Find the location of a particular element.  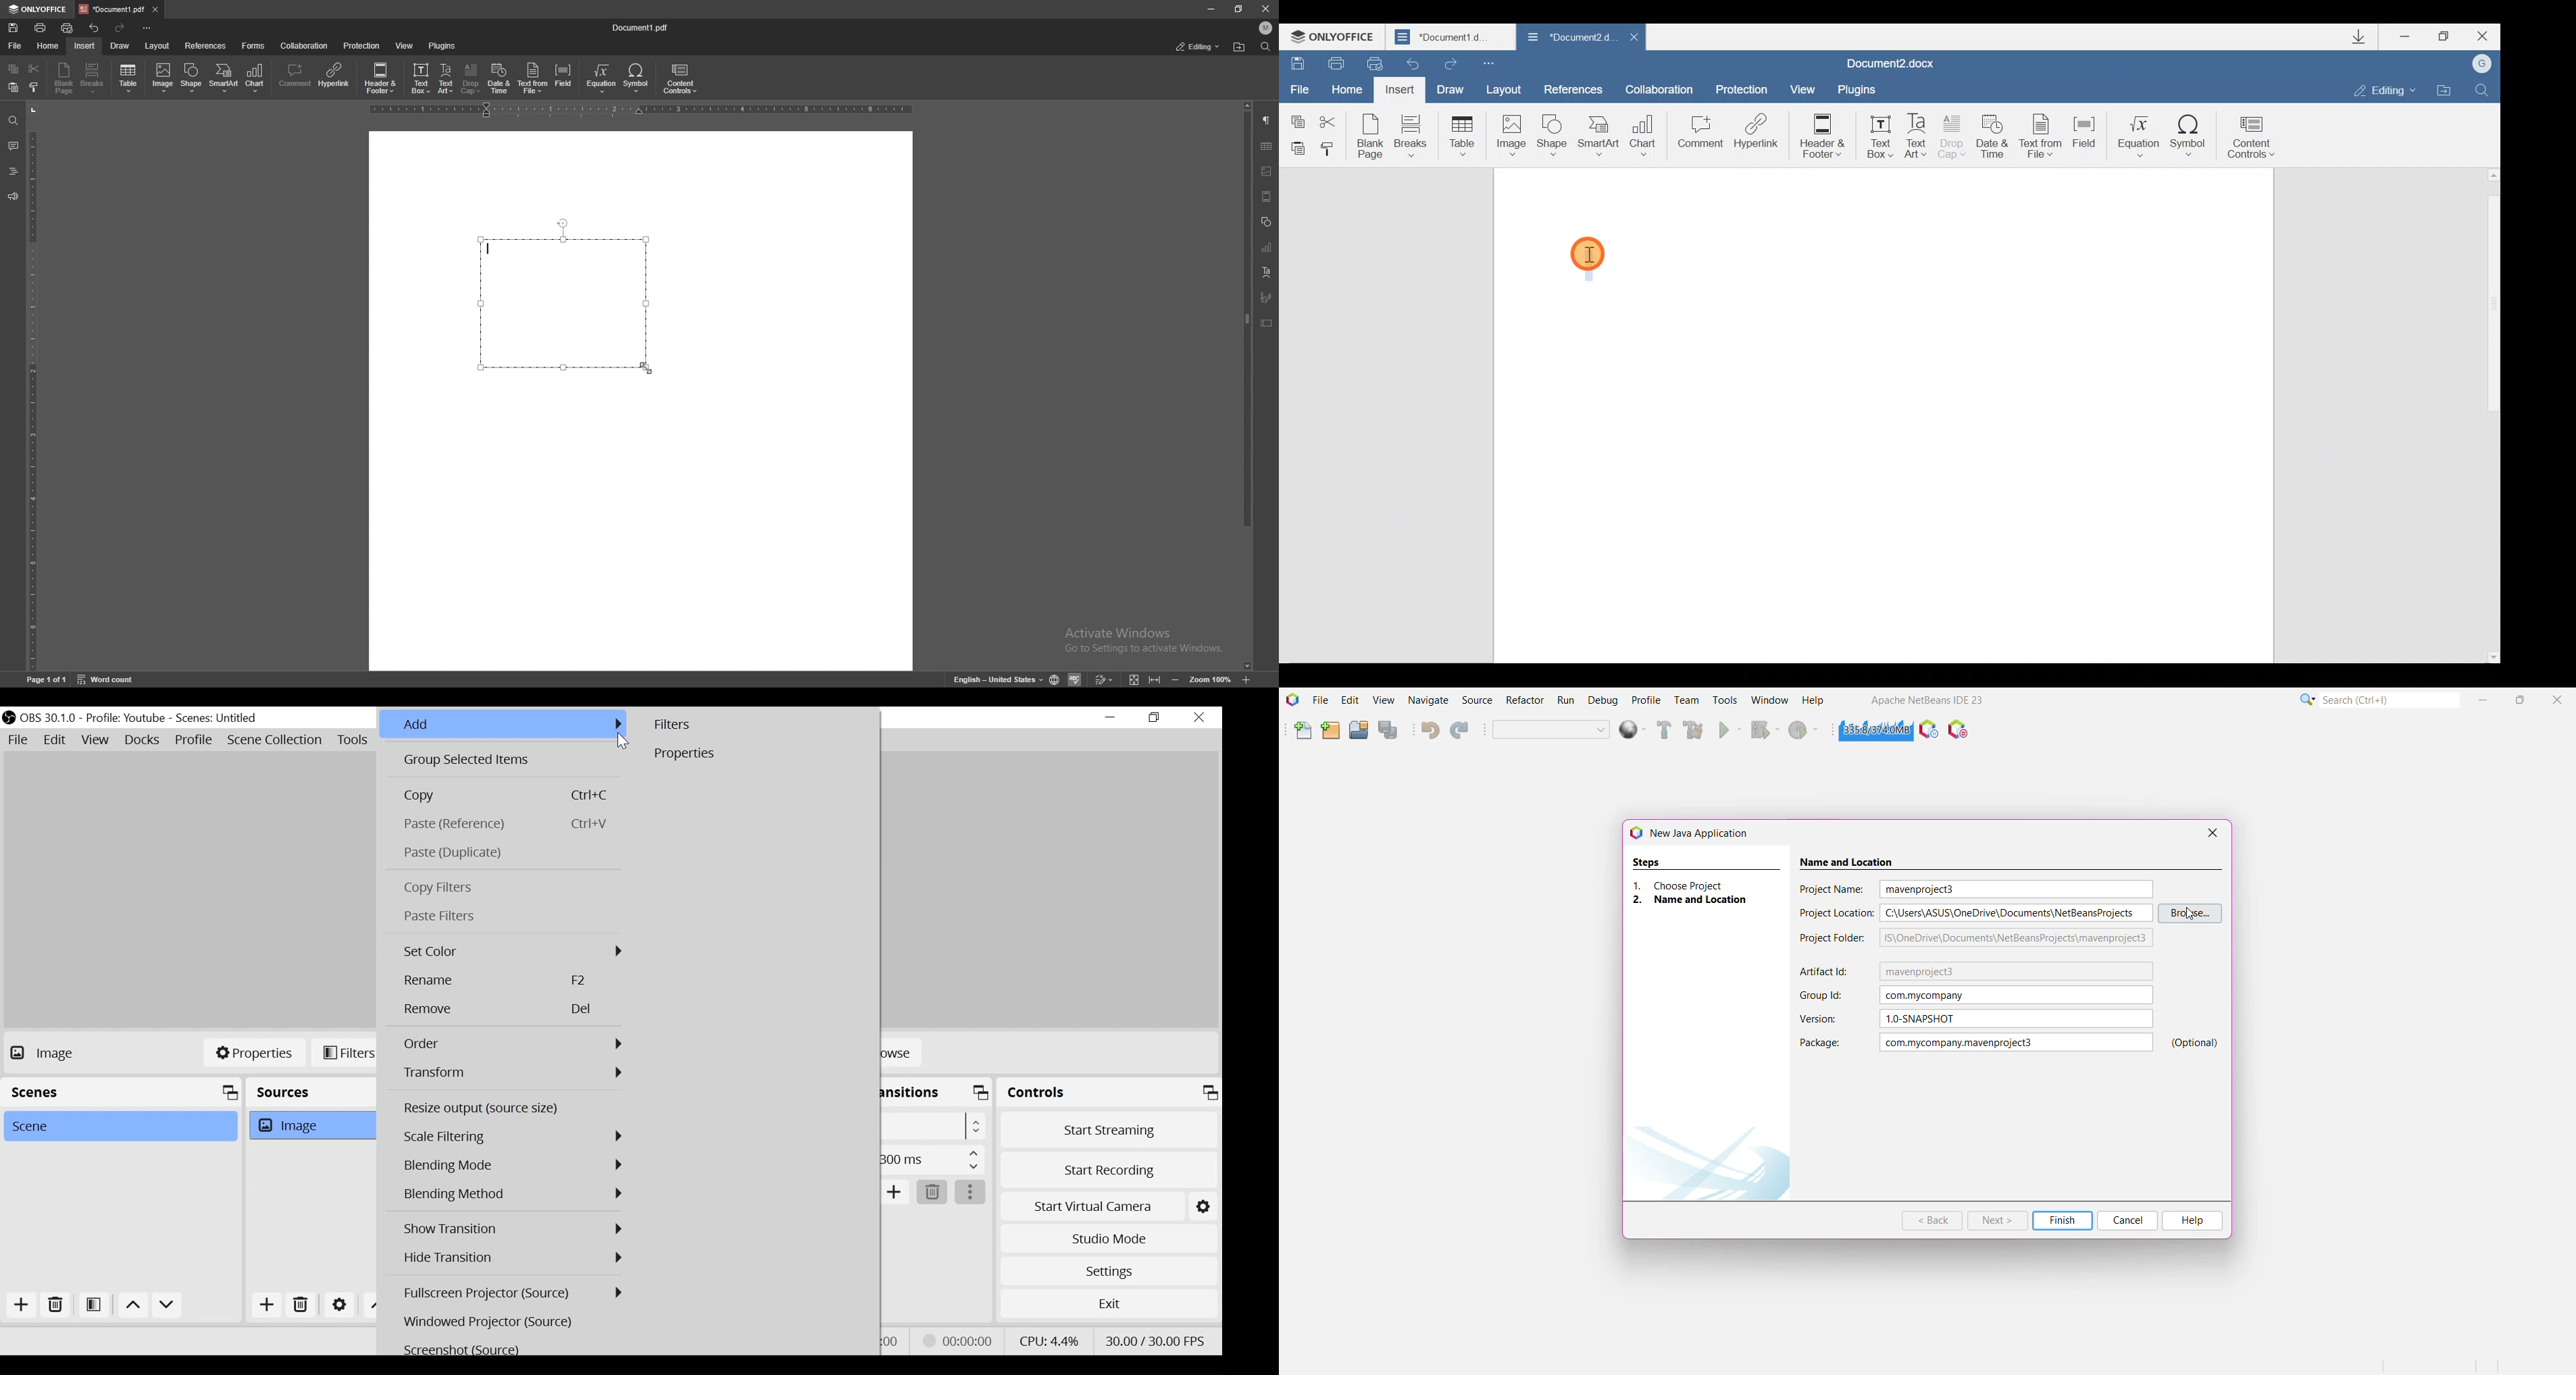

Paste Filters is located at coordinates (506, 916).